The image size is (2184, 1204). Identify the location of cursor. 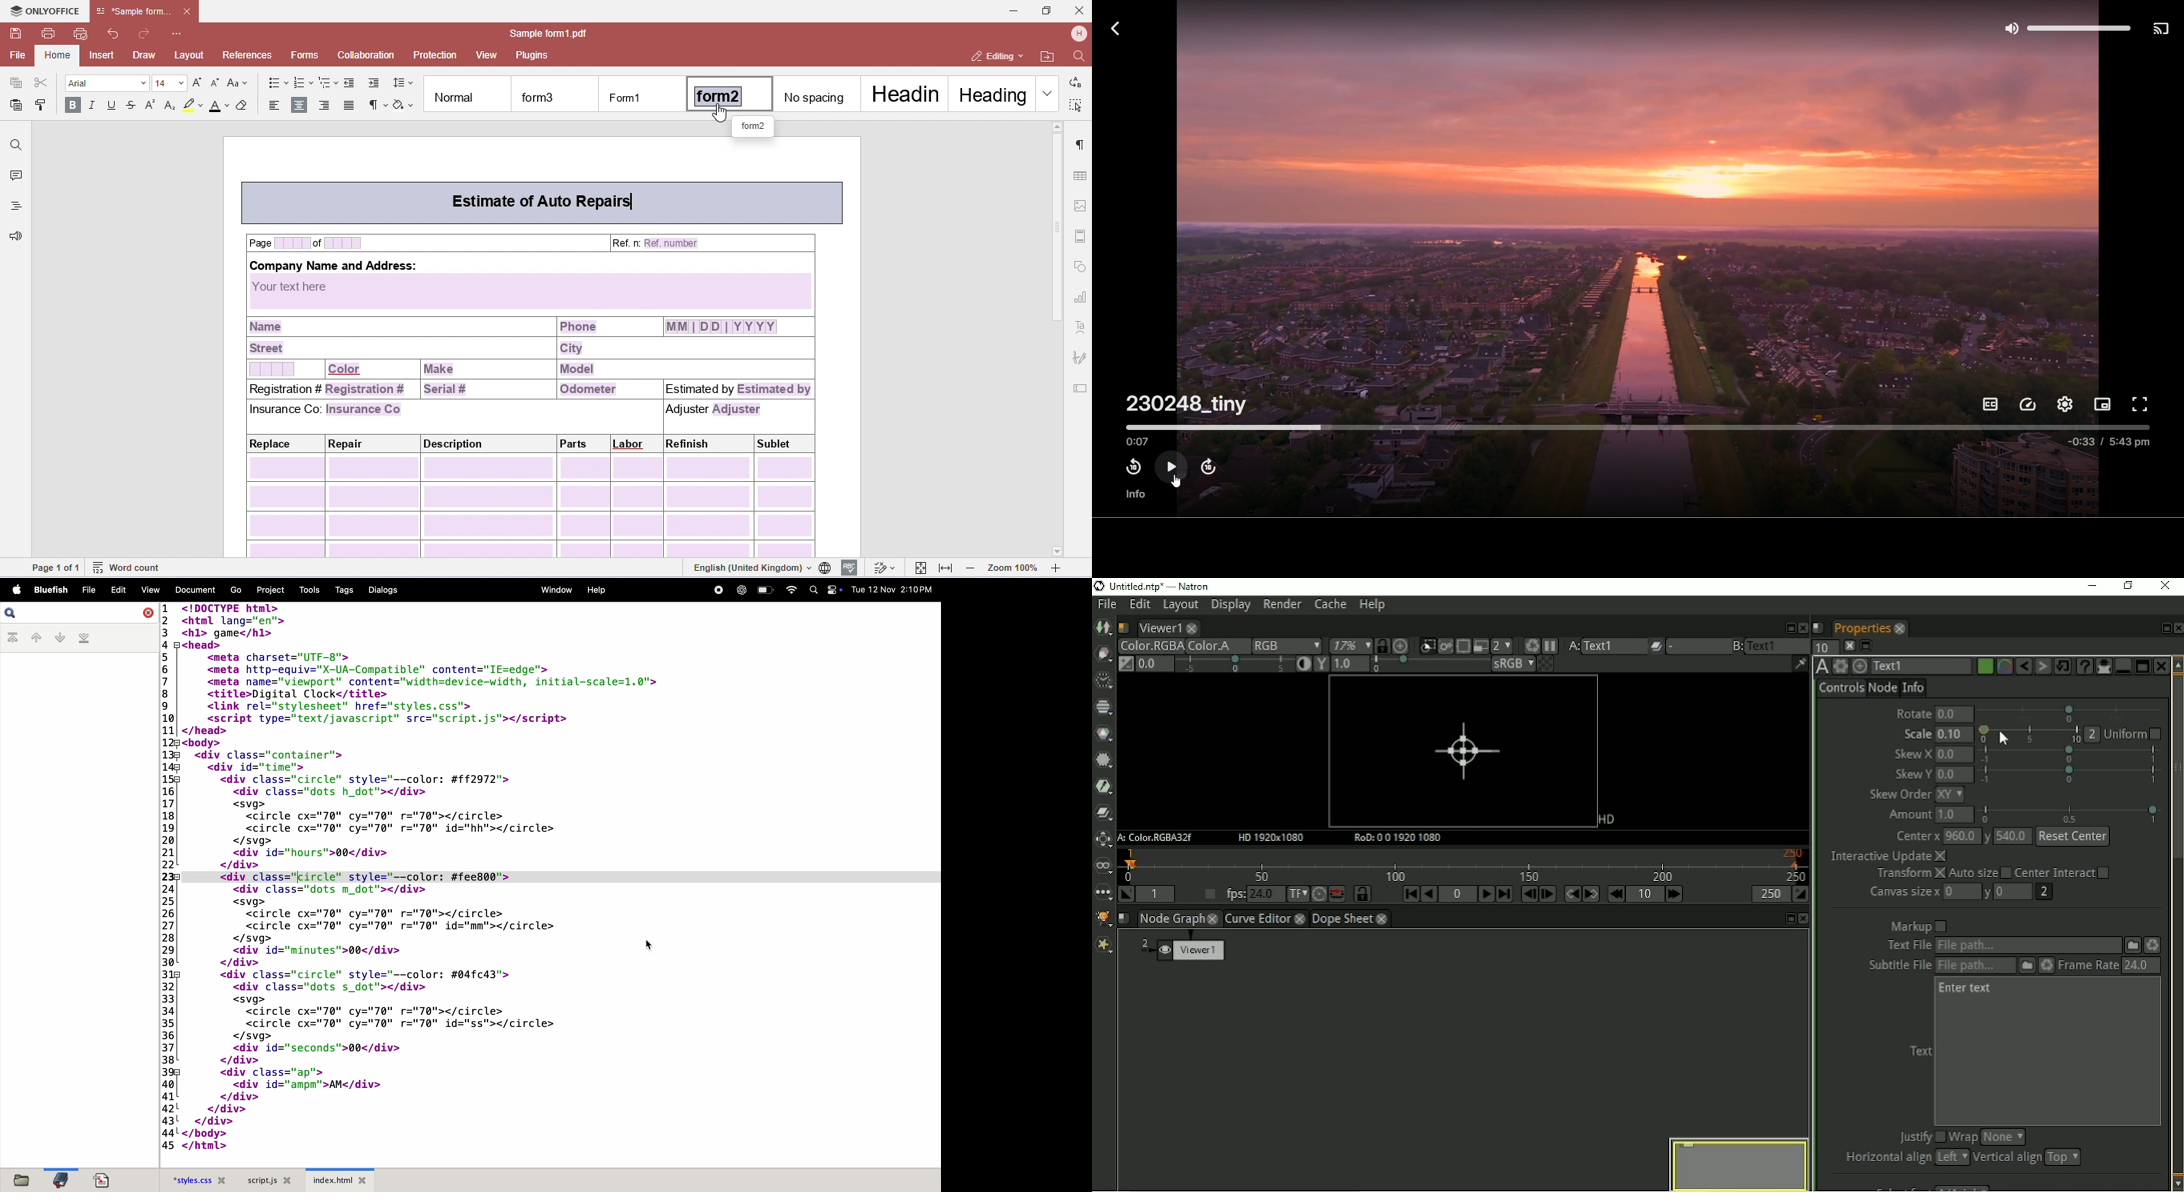
(296, 877).